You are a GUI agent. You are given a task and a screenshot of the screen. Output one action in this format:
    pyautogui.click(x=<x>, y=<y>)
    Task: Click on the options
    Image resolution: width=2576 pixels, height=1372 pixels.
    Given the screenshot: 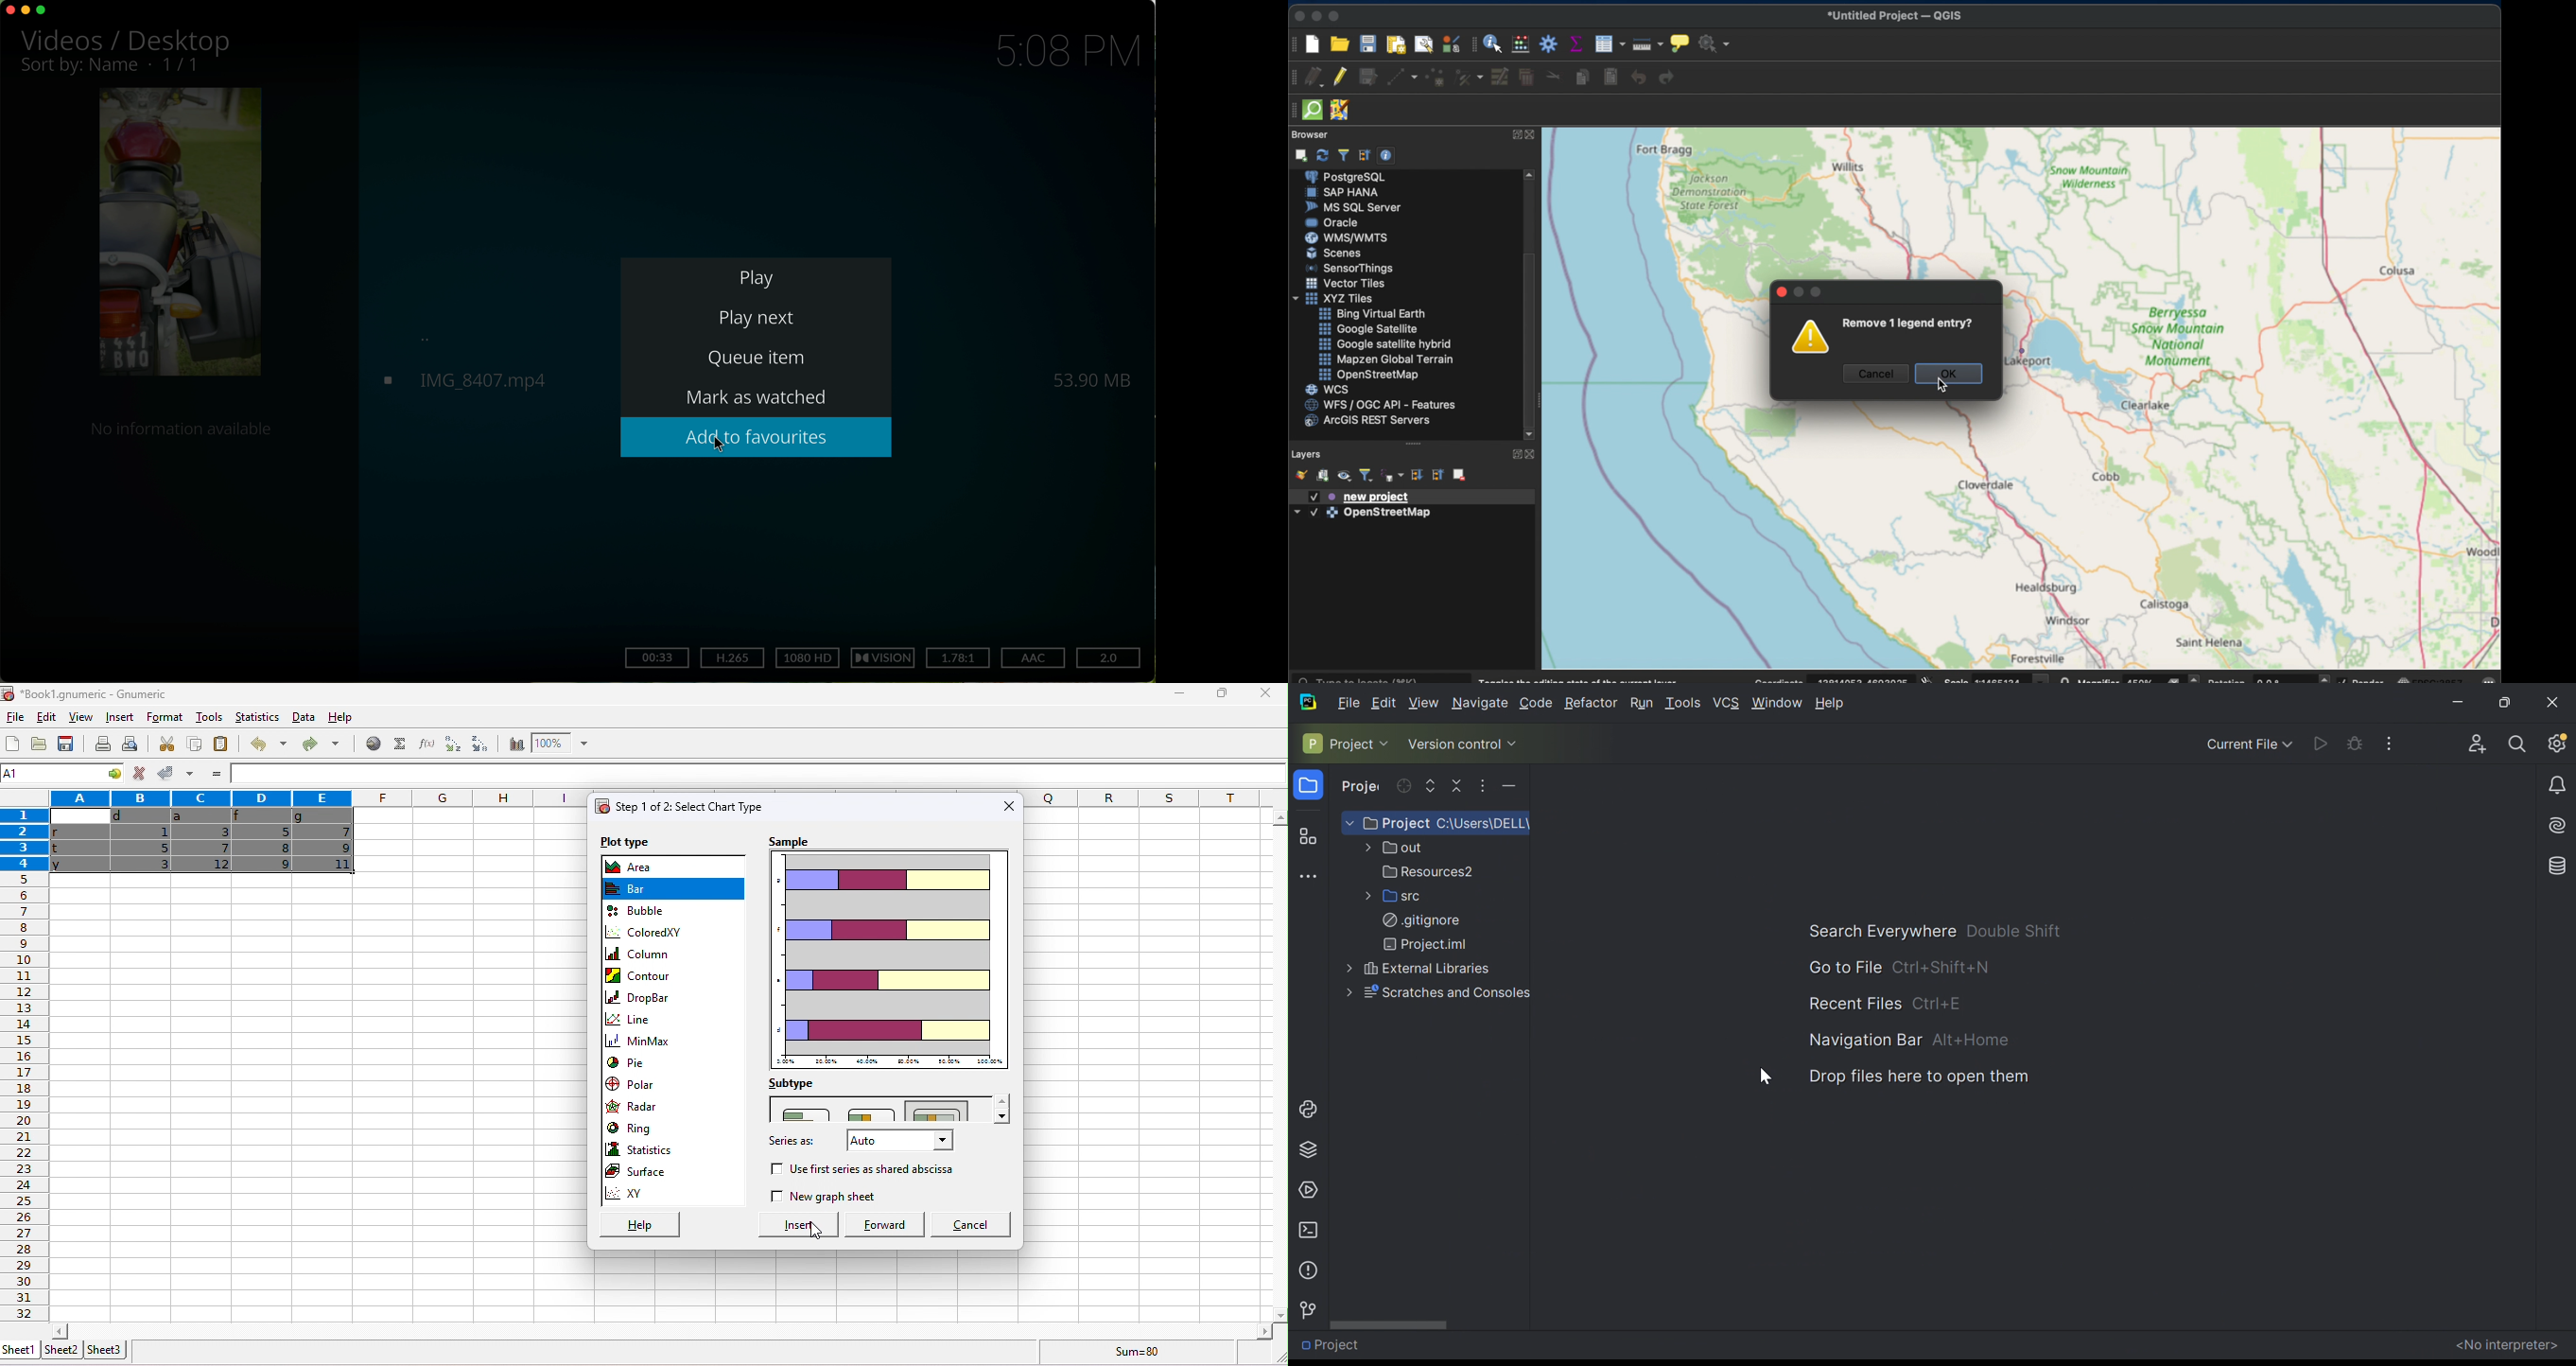 What is the action you would take?
    pyautogui.click(x=66, y=659)
    